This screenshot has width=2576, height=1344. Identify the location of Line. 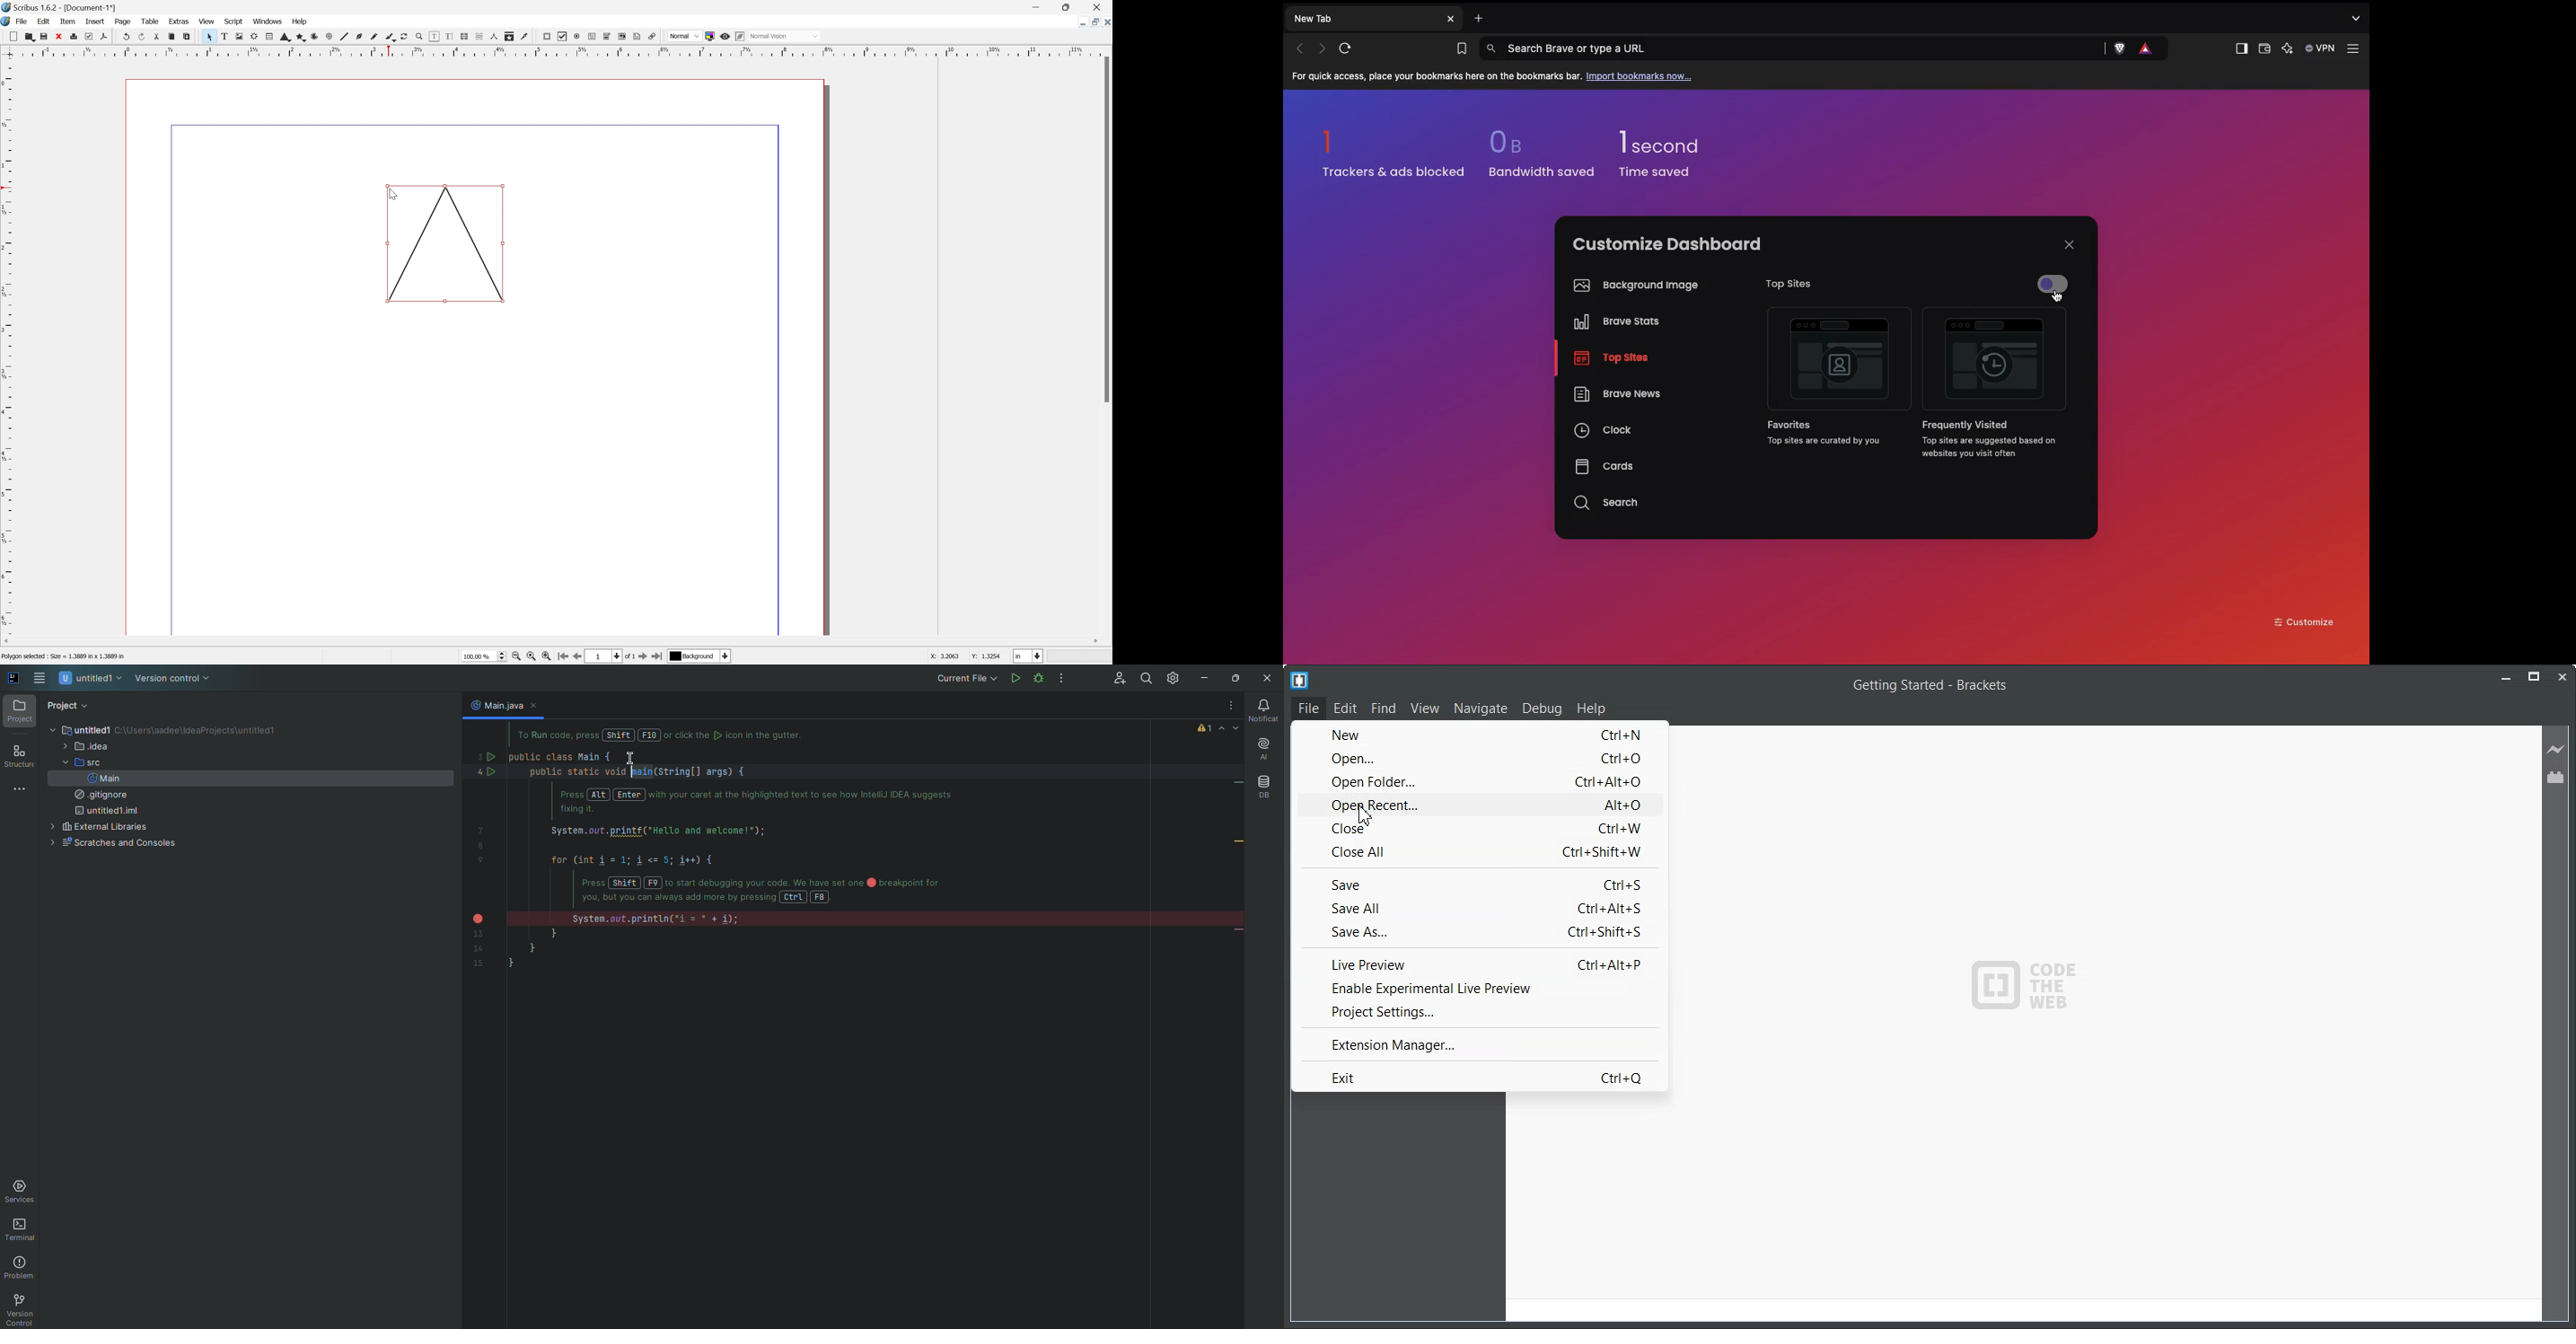
(343, 37).